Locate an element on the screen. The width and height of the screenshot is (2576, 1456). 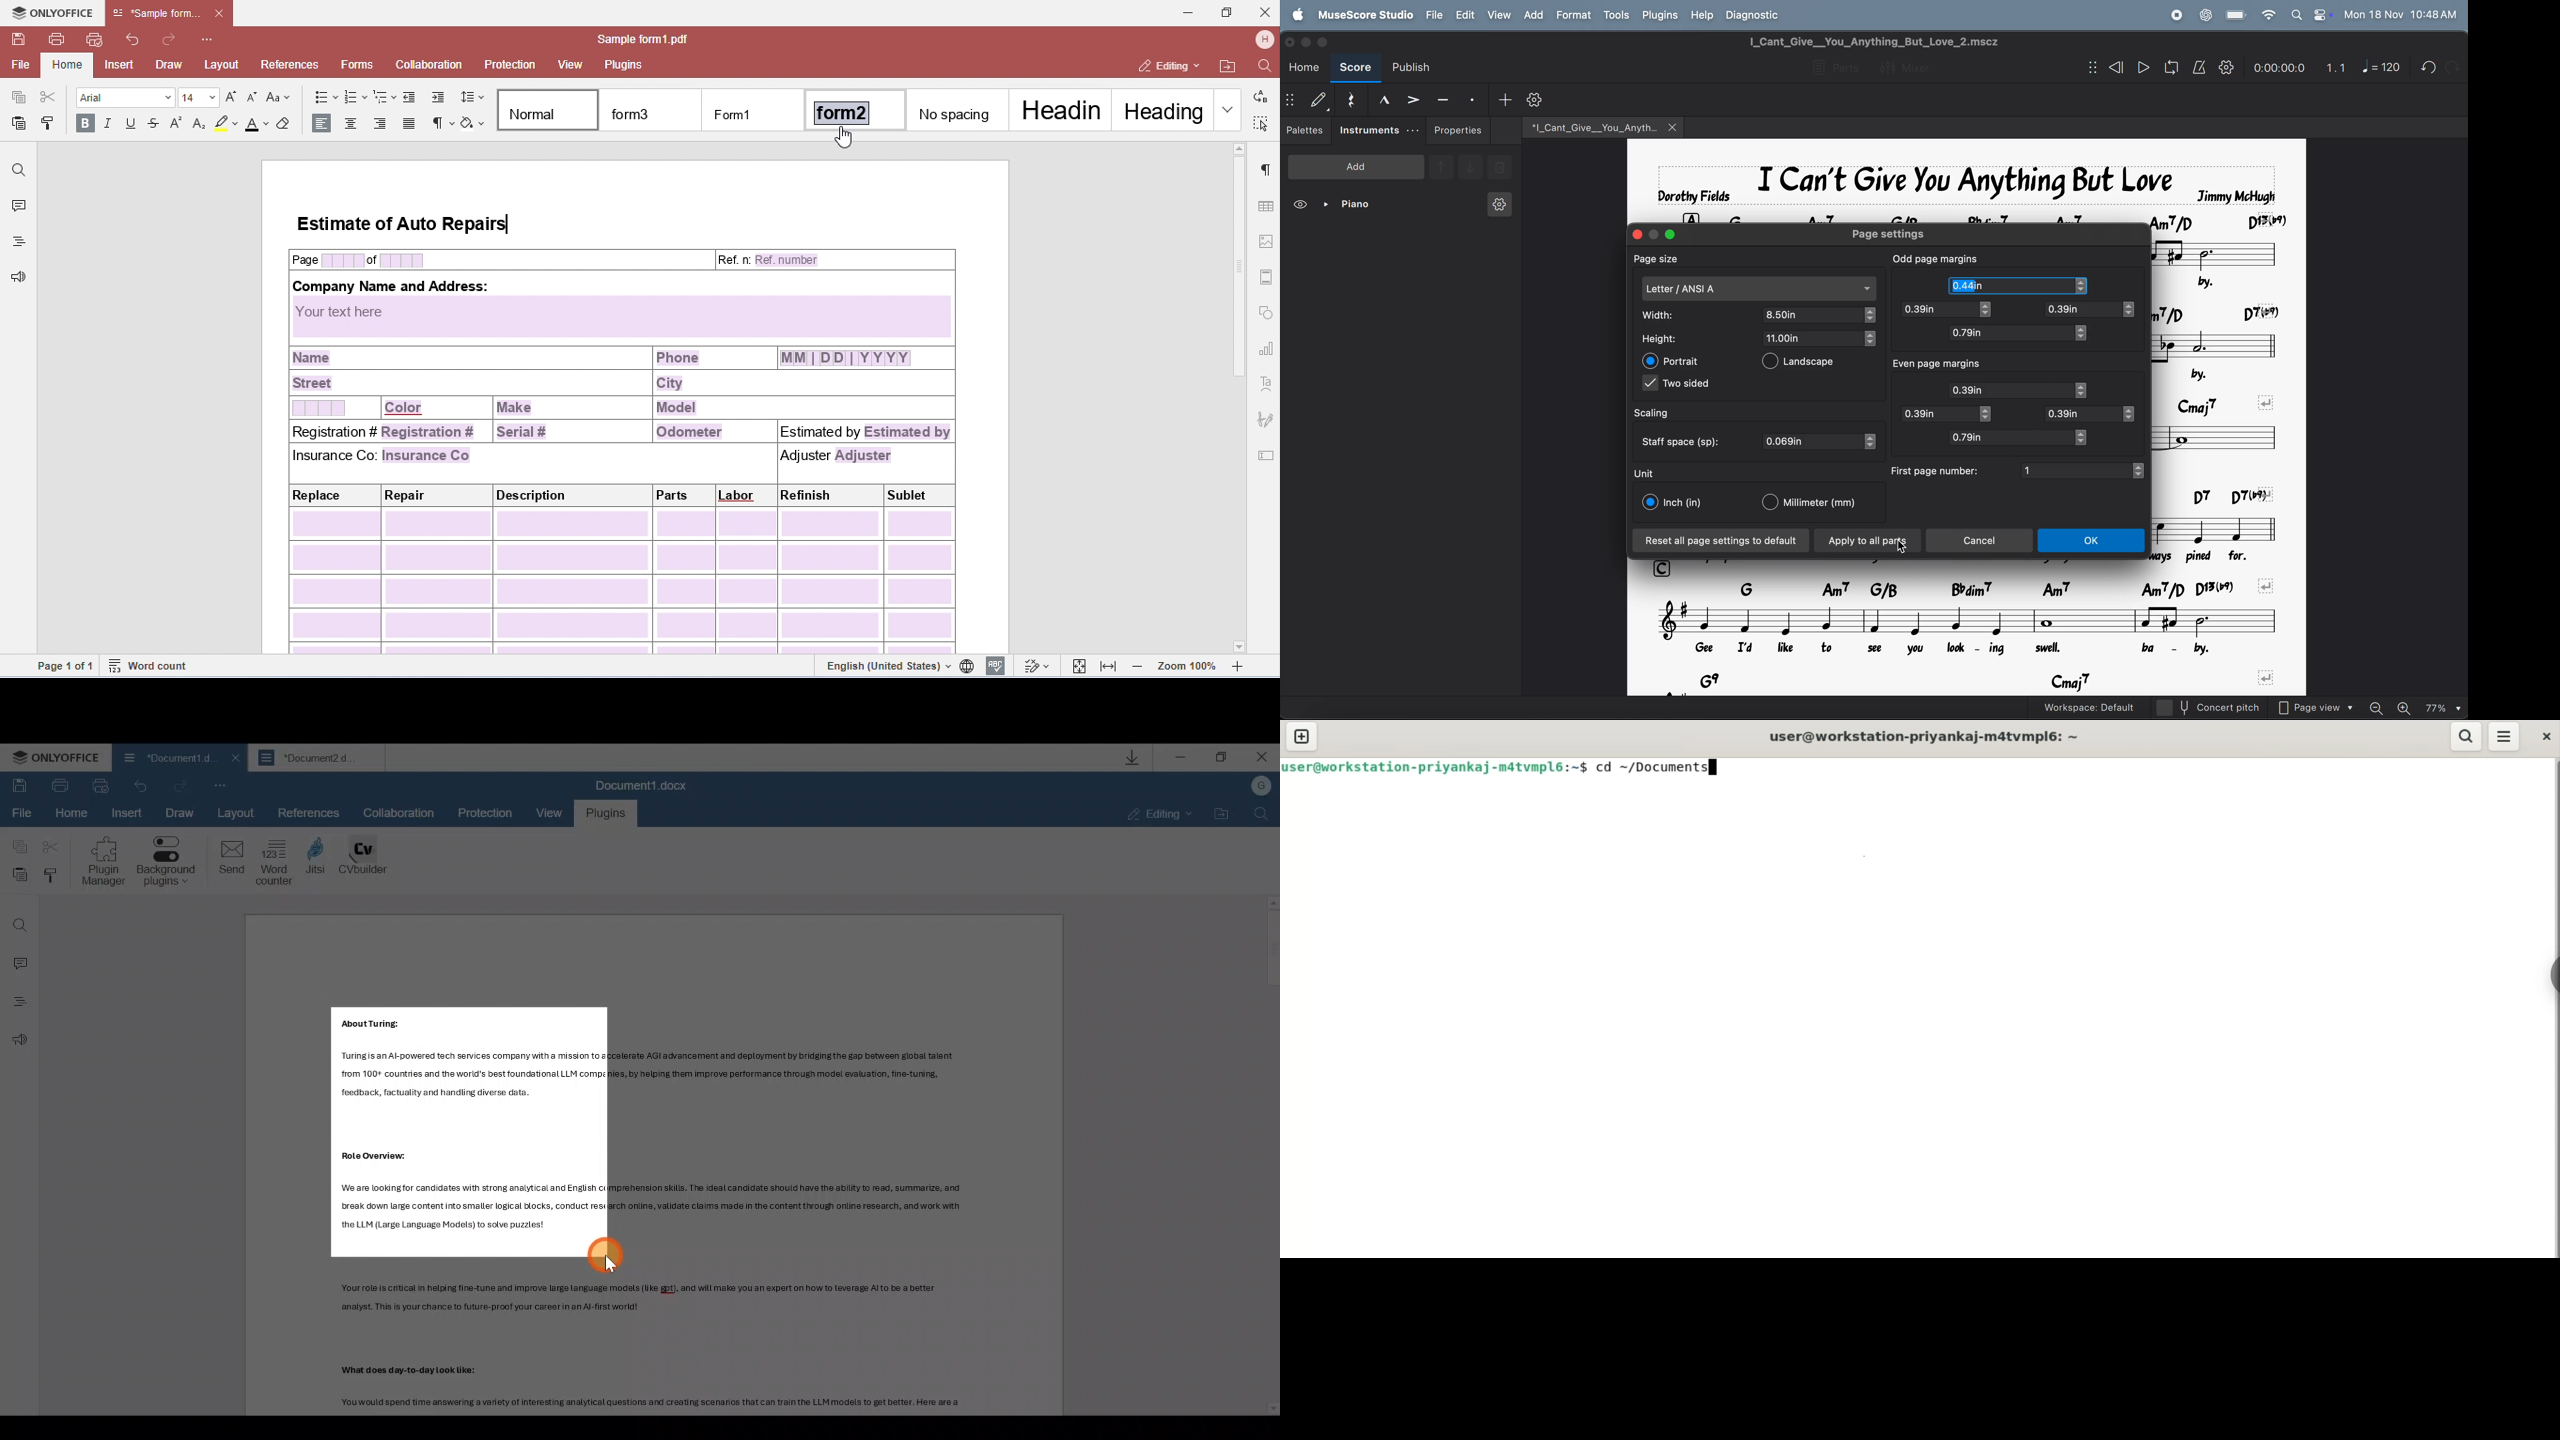
View is located at coordinates (554, 809).